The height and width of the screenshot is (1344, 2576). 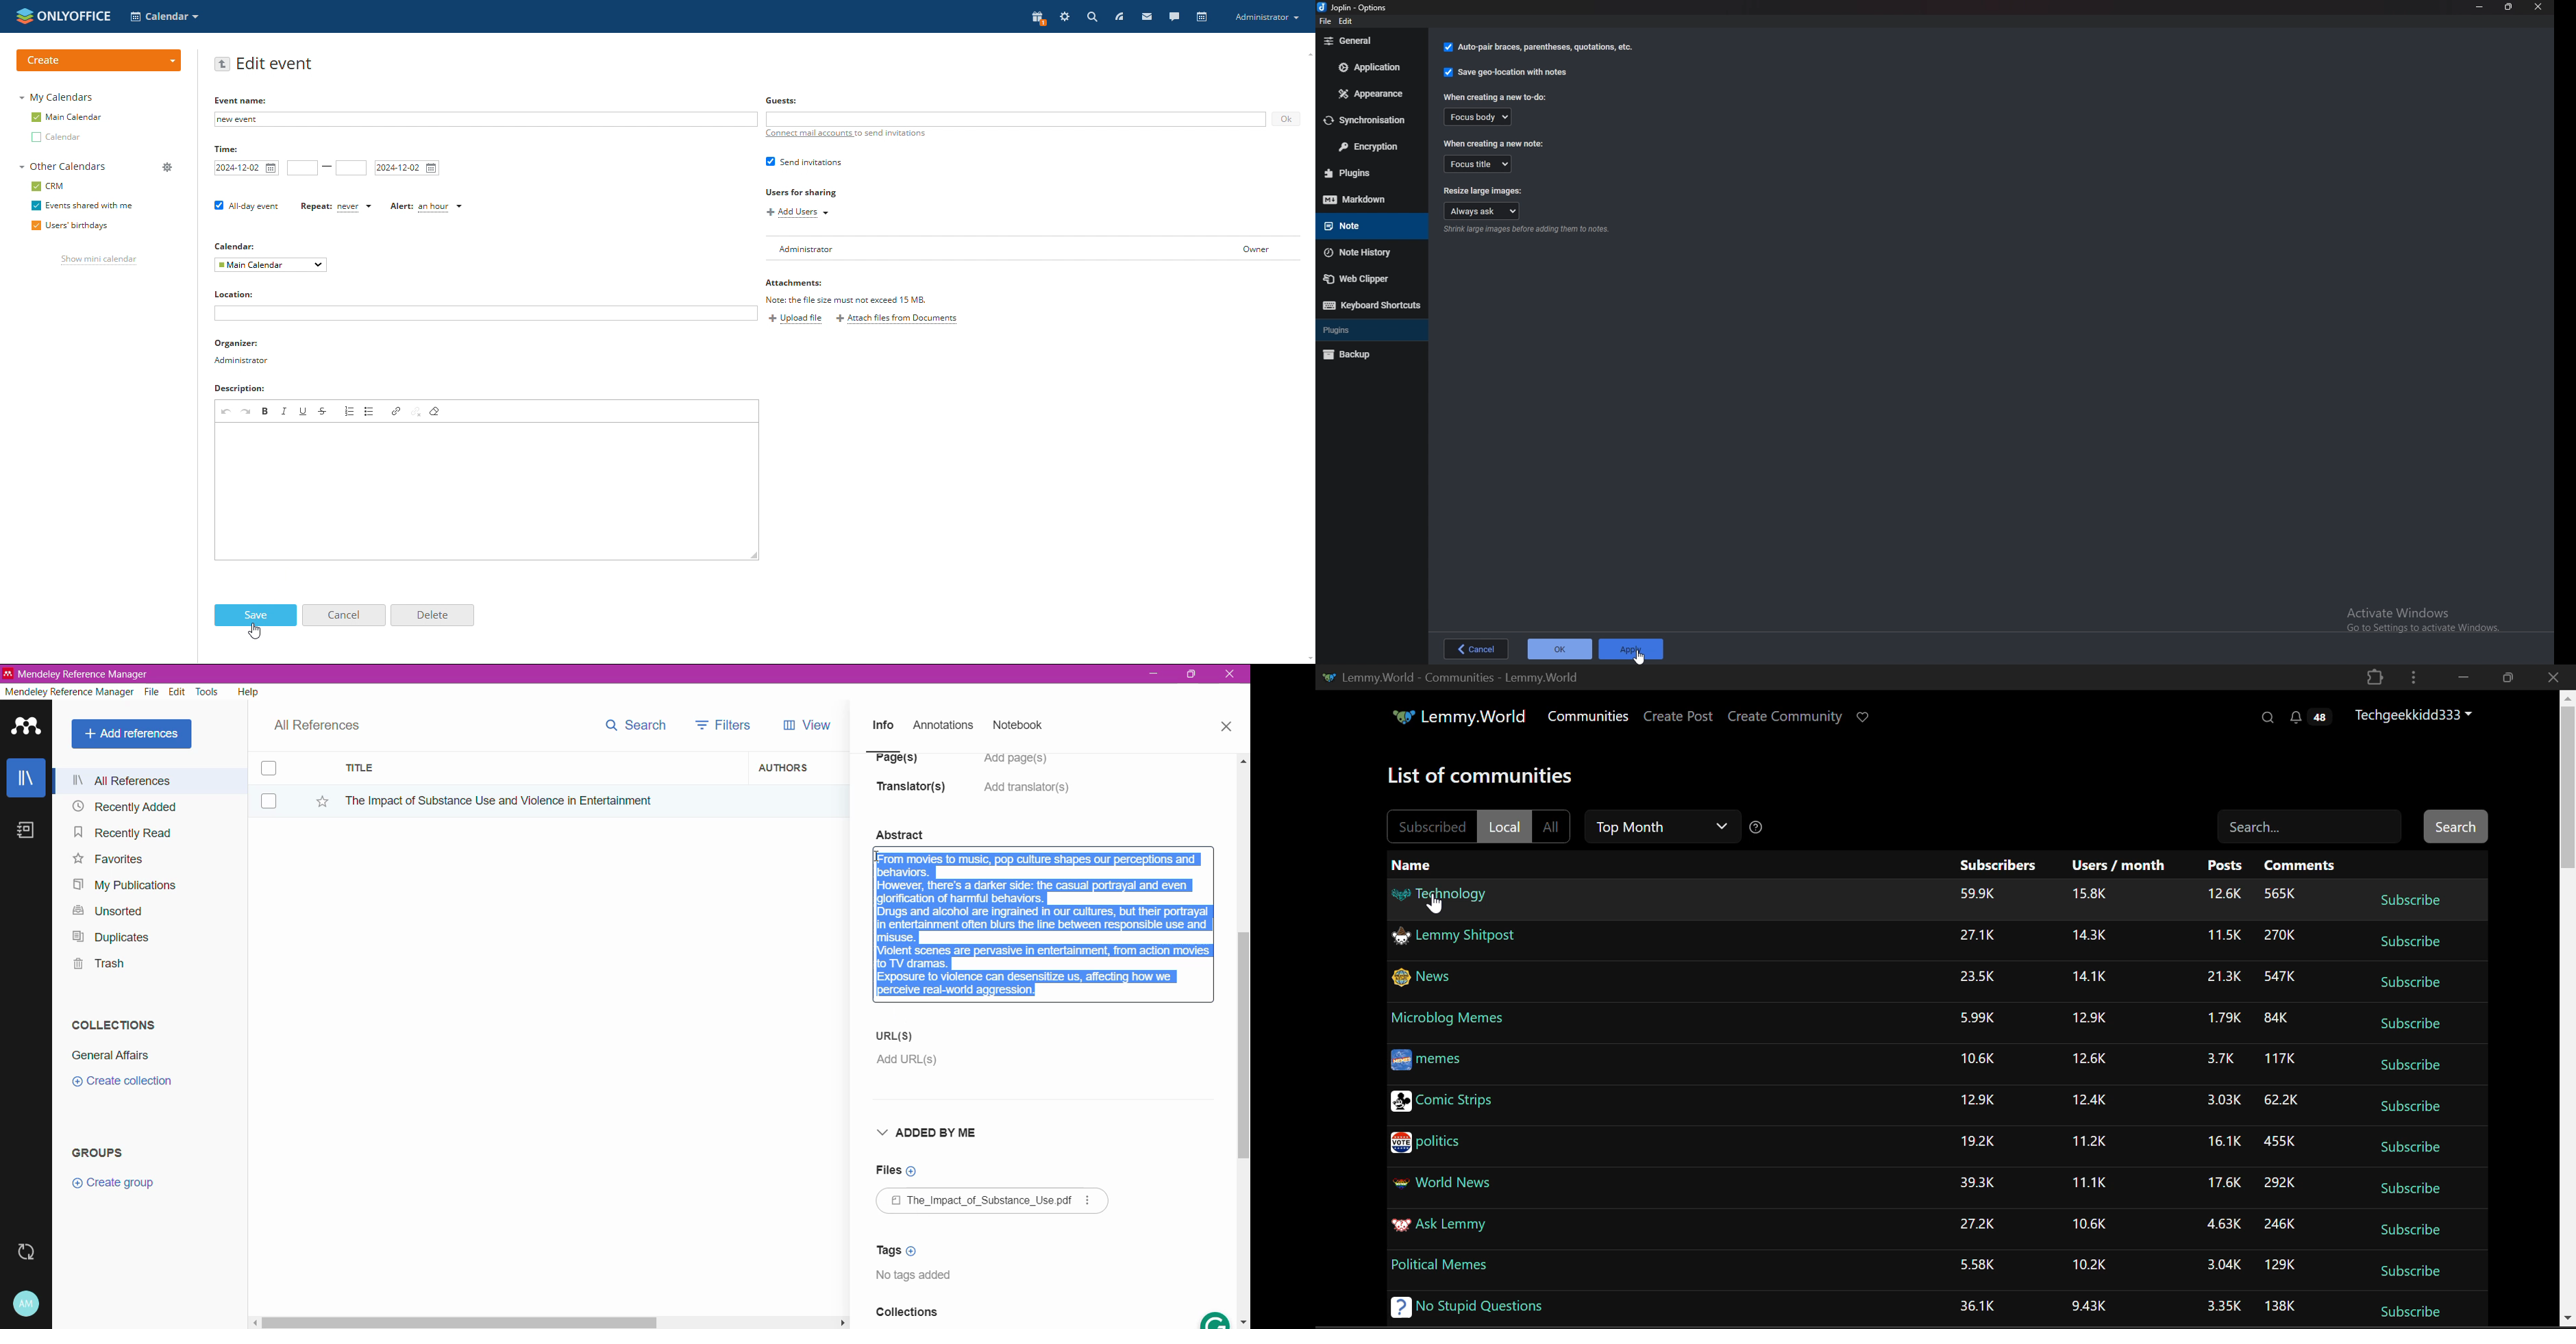 What do you see at coordinates (919, 1278) in the screenshot?
I see `Tags available for the document` at bounding box center [919, 1278].